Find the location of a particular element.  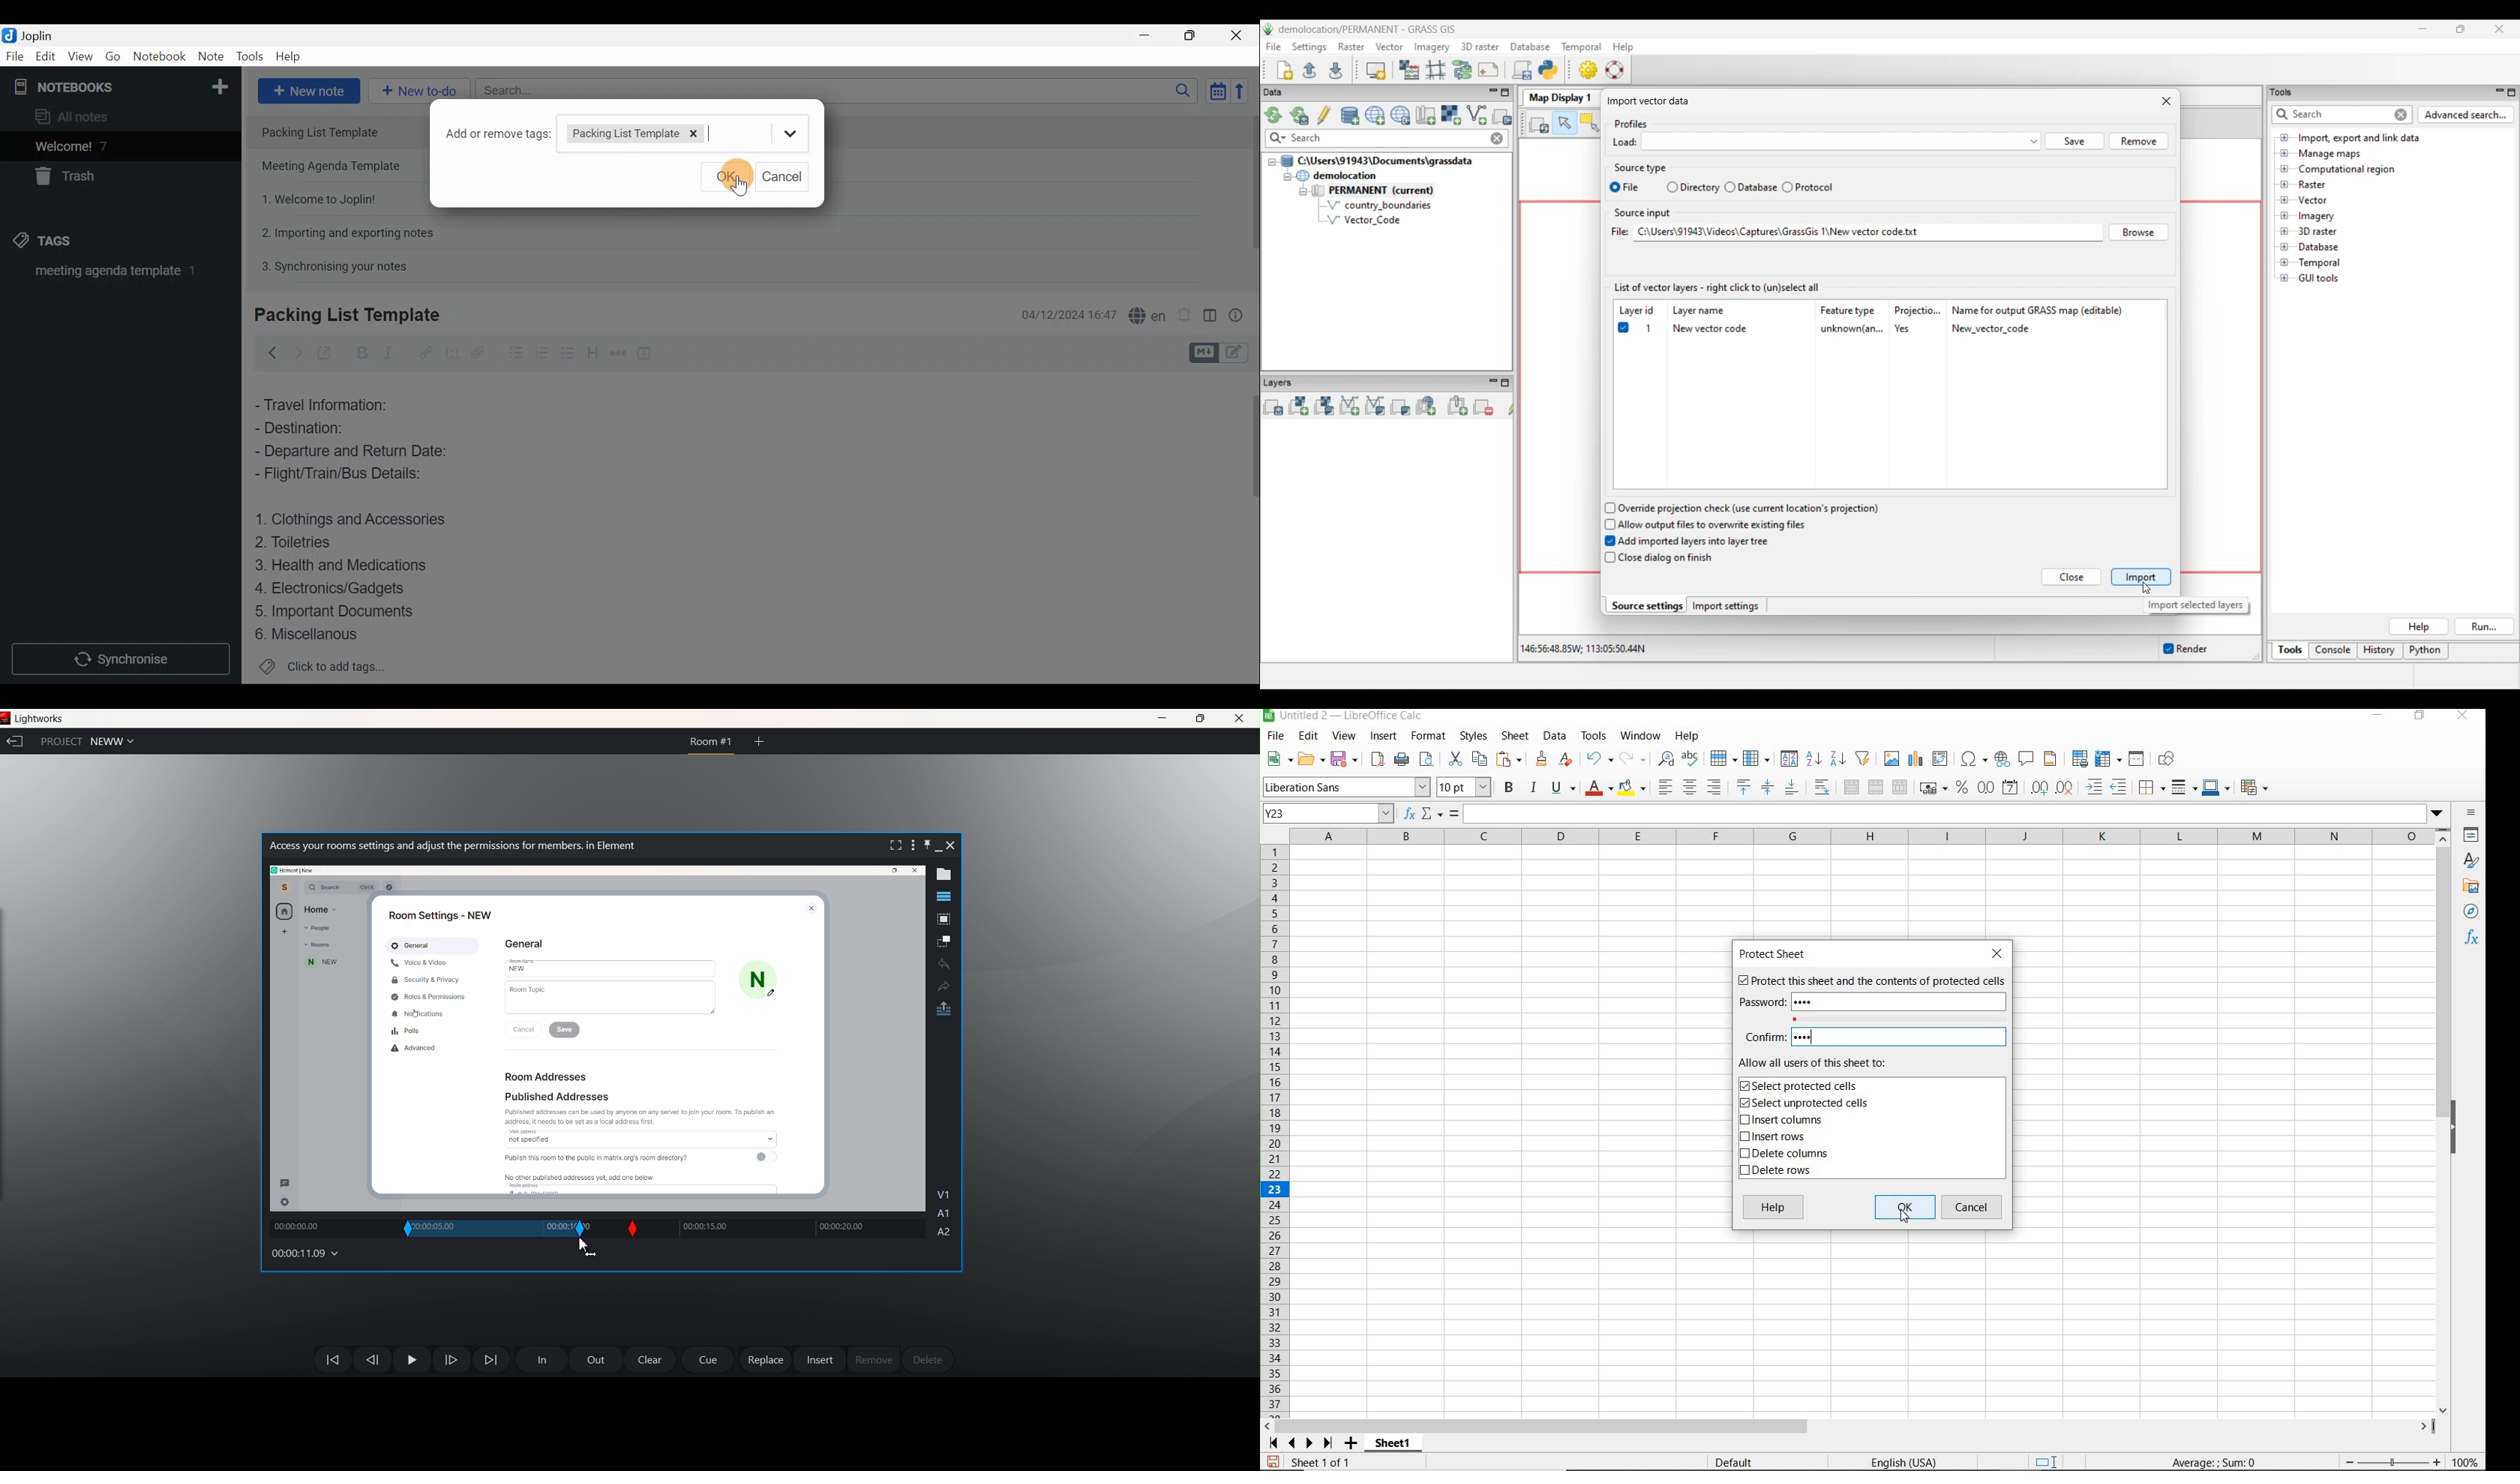

Spell checker is located at coordinates (1144, 313).